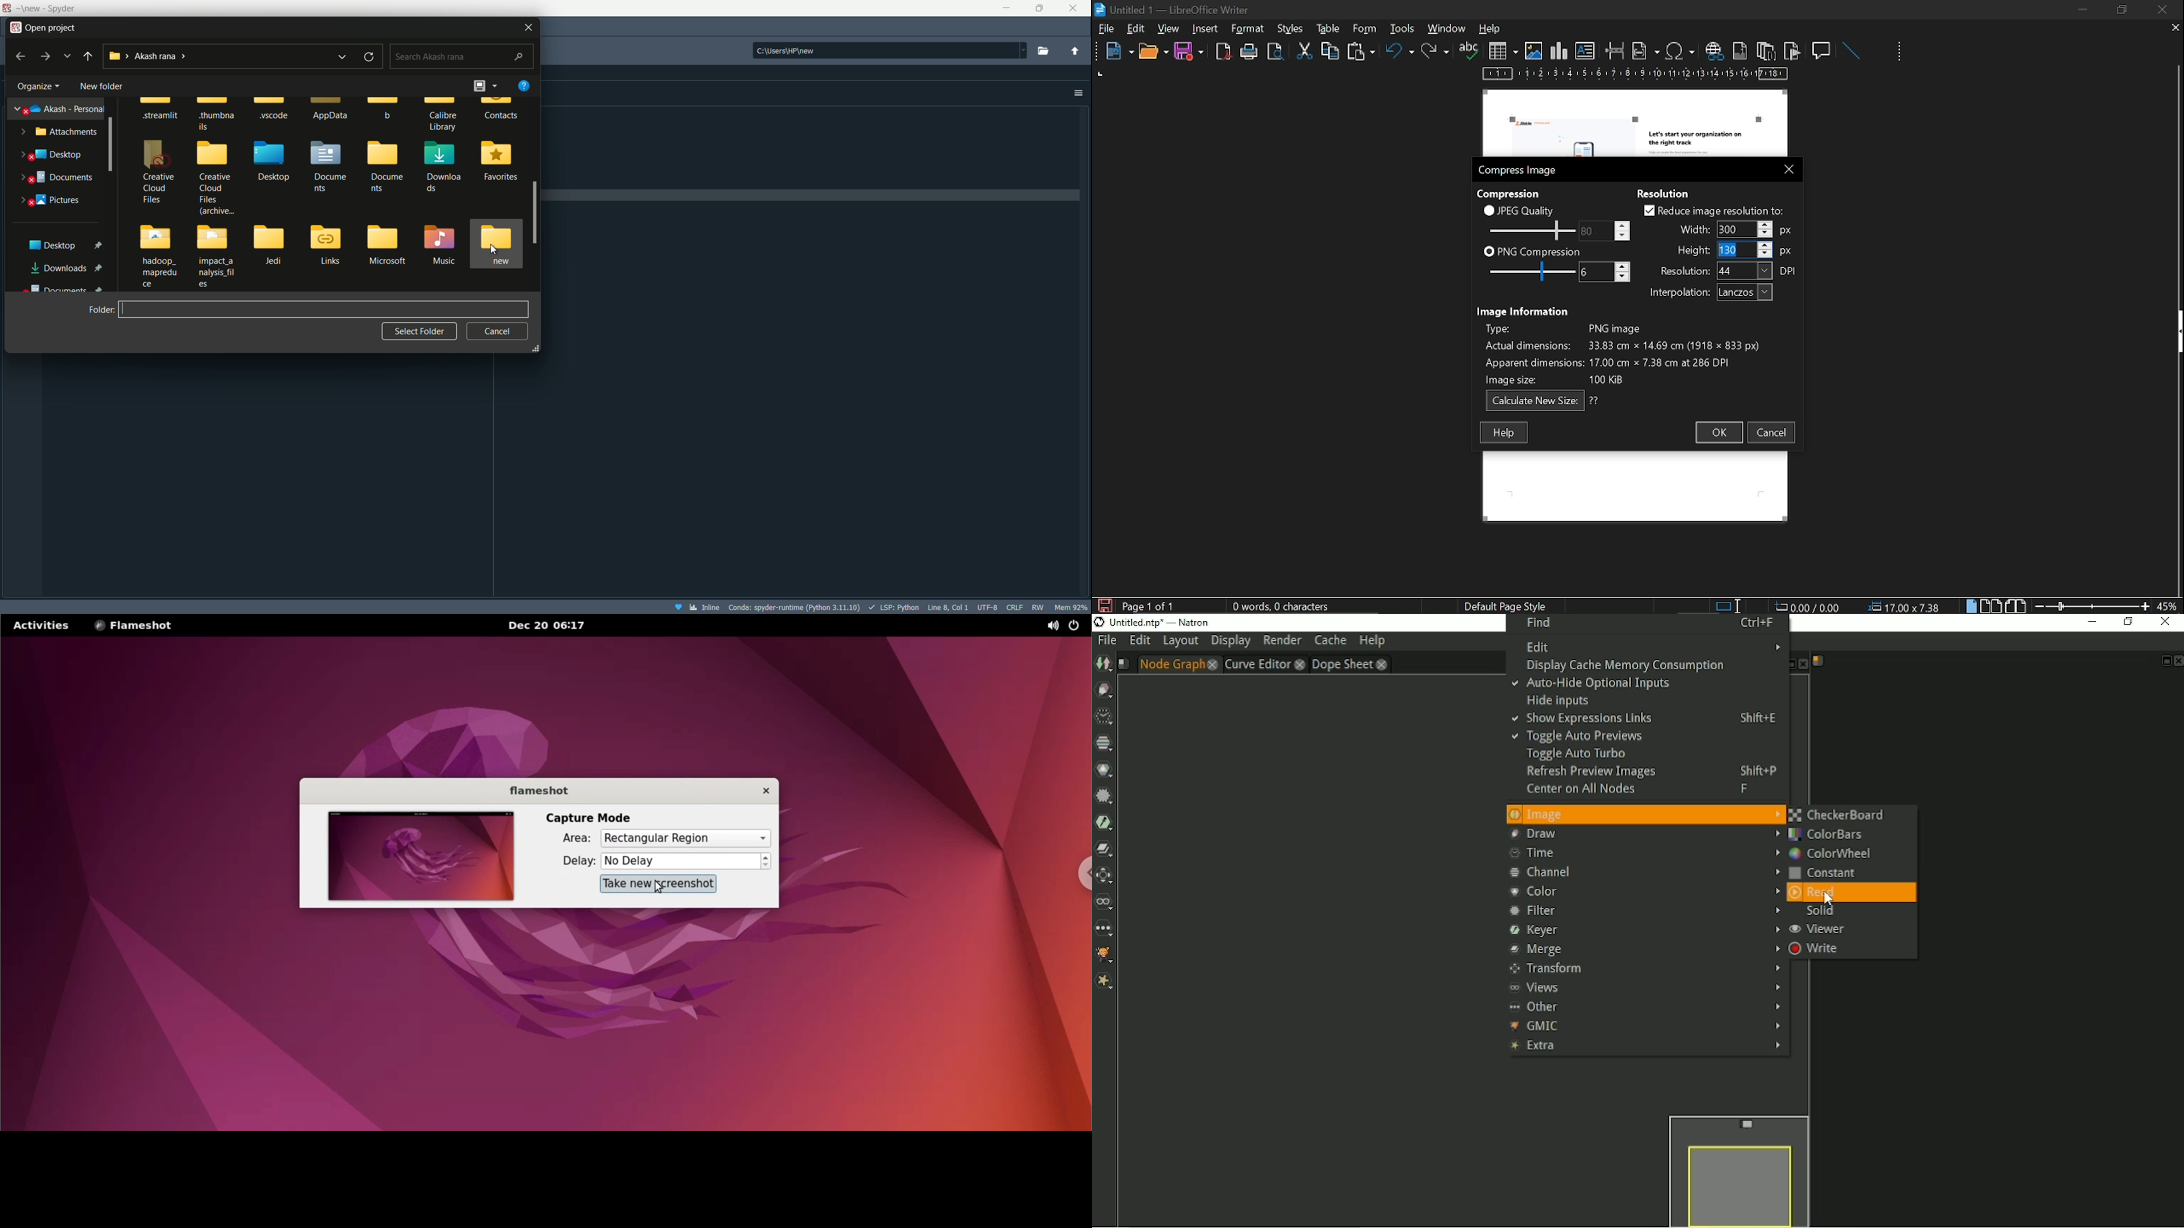 This screenshot has width=2184, height=1232. Describe the element at coordinates (1360, 53) in the screenshot. I see `paste` at that location.